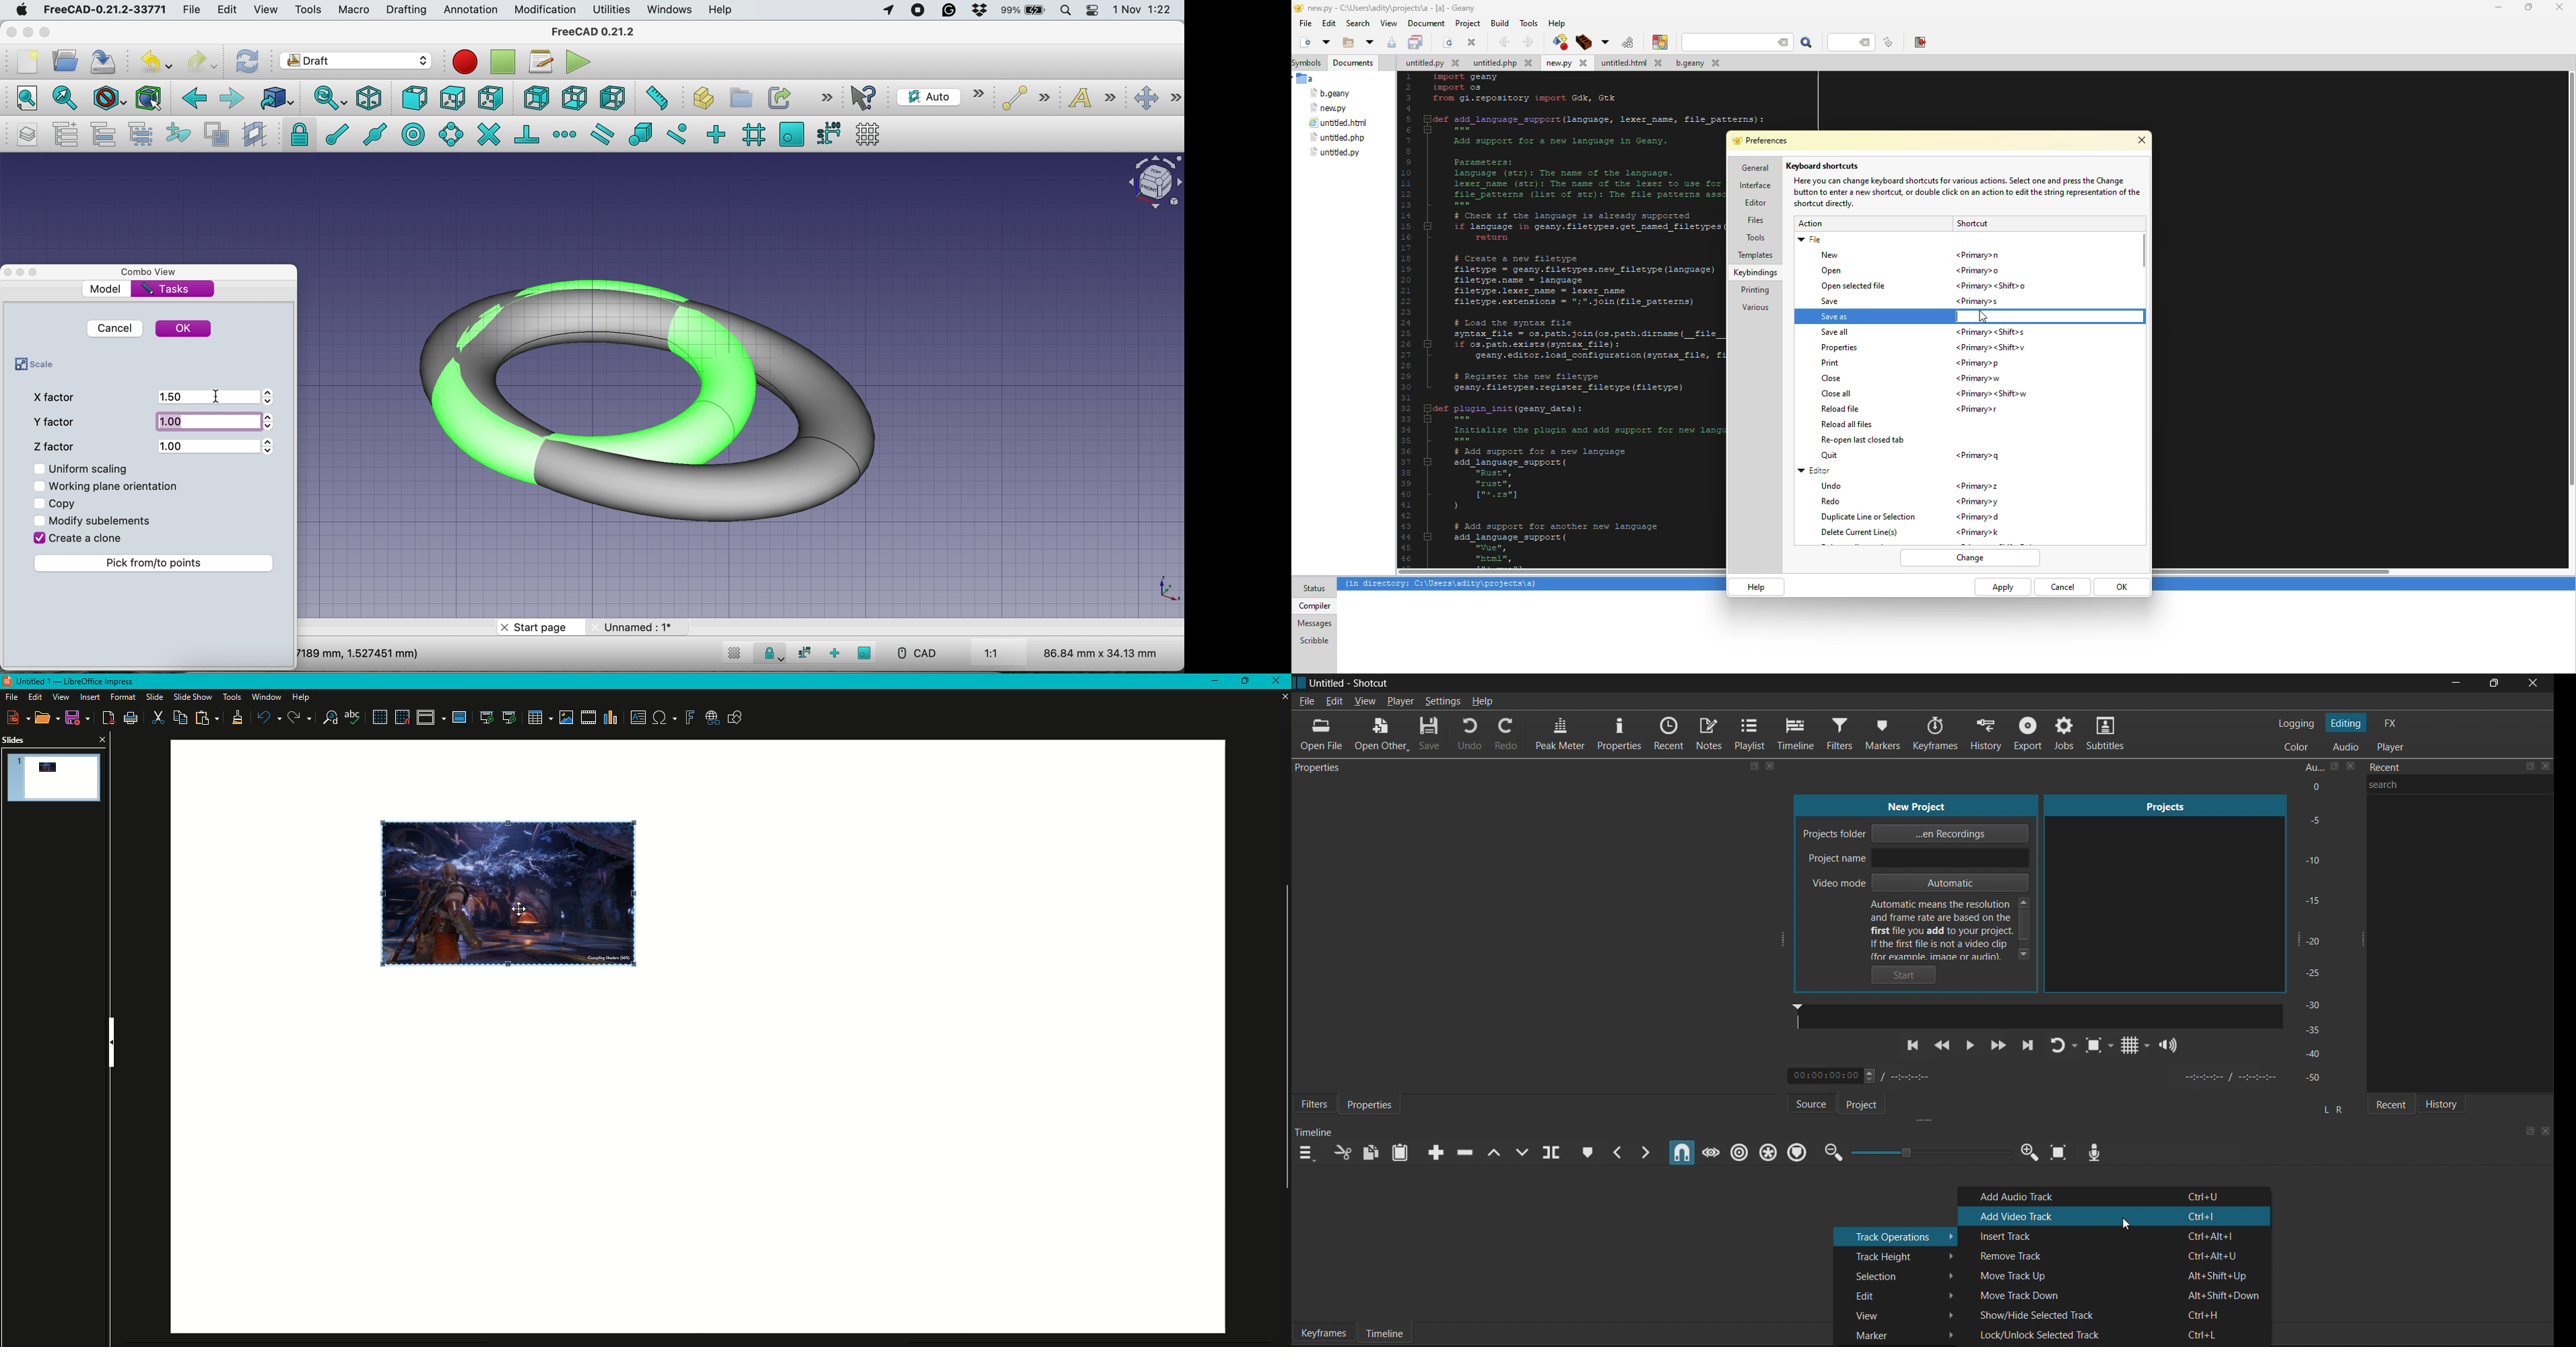 The image size is (2576, 1372). What do you see at coordinates (191, 696) in the screenshot?
I see `Slide Show` at bounding box center [191, 696].